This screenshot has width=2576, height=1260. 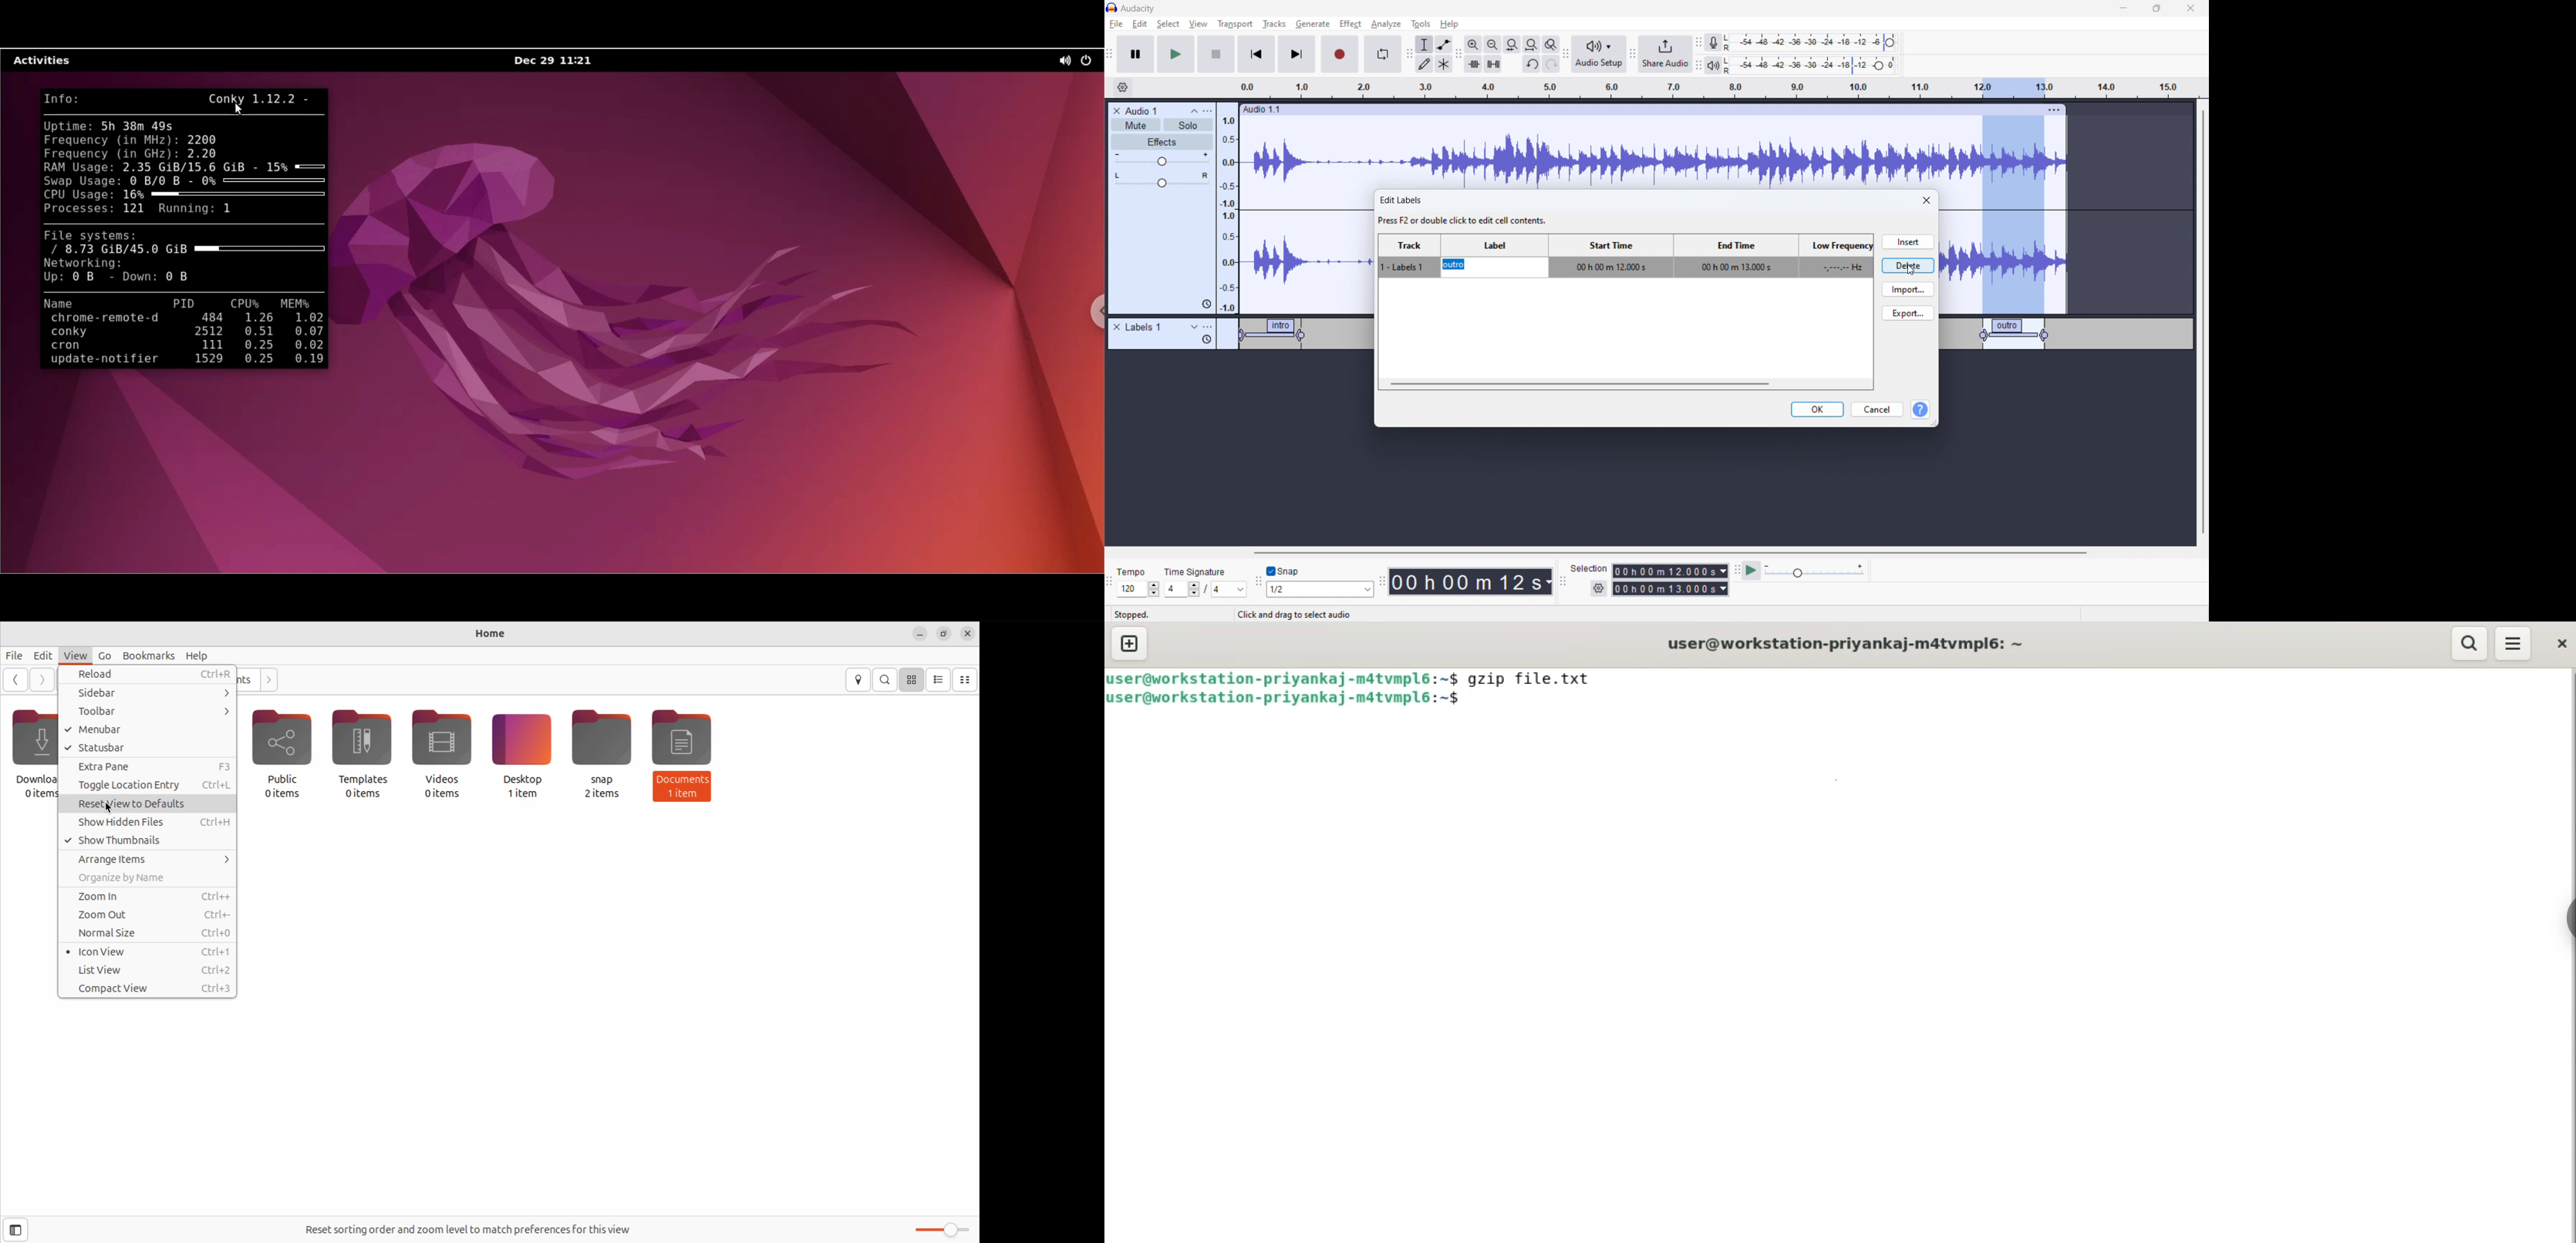 What do you see at coordinates (1111, 585) in the screenshot?
I see `time signature toolbar` at bounding box center [1111, 585].